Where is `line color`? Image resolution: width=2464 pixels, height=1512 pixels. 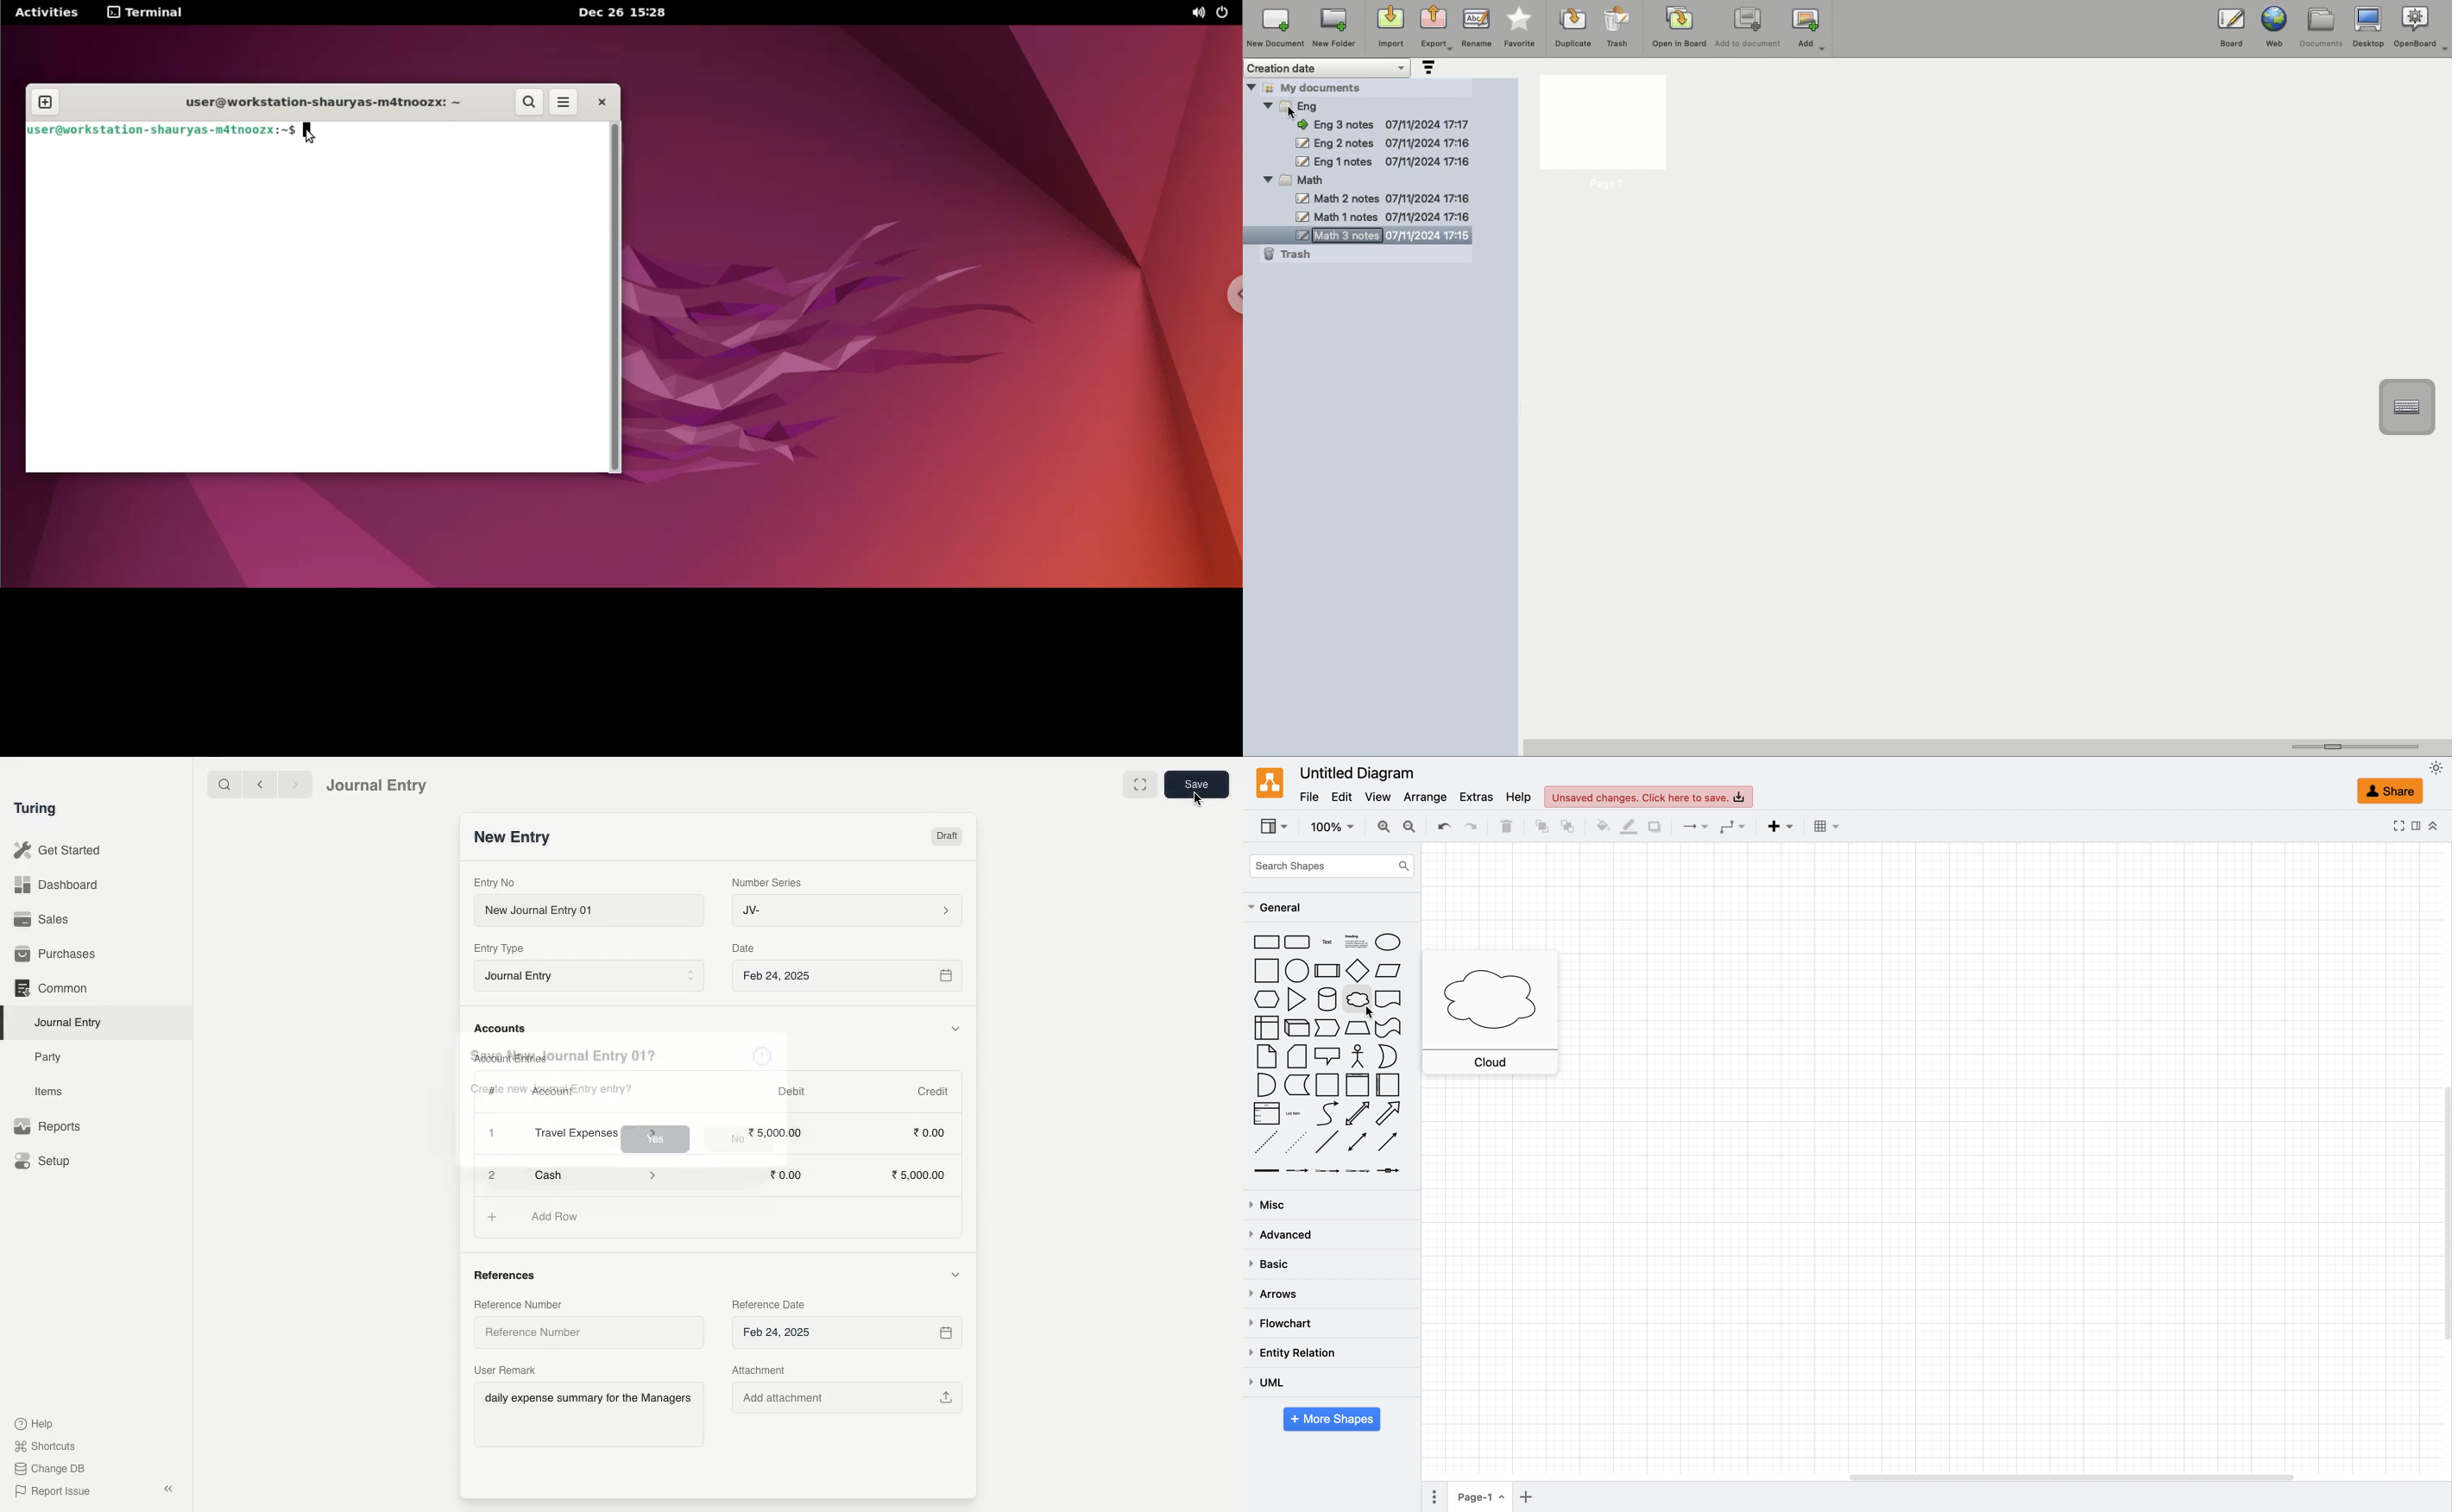 line color is located at coordinates (1627, 828).